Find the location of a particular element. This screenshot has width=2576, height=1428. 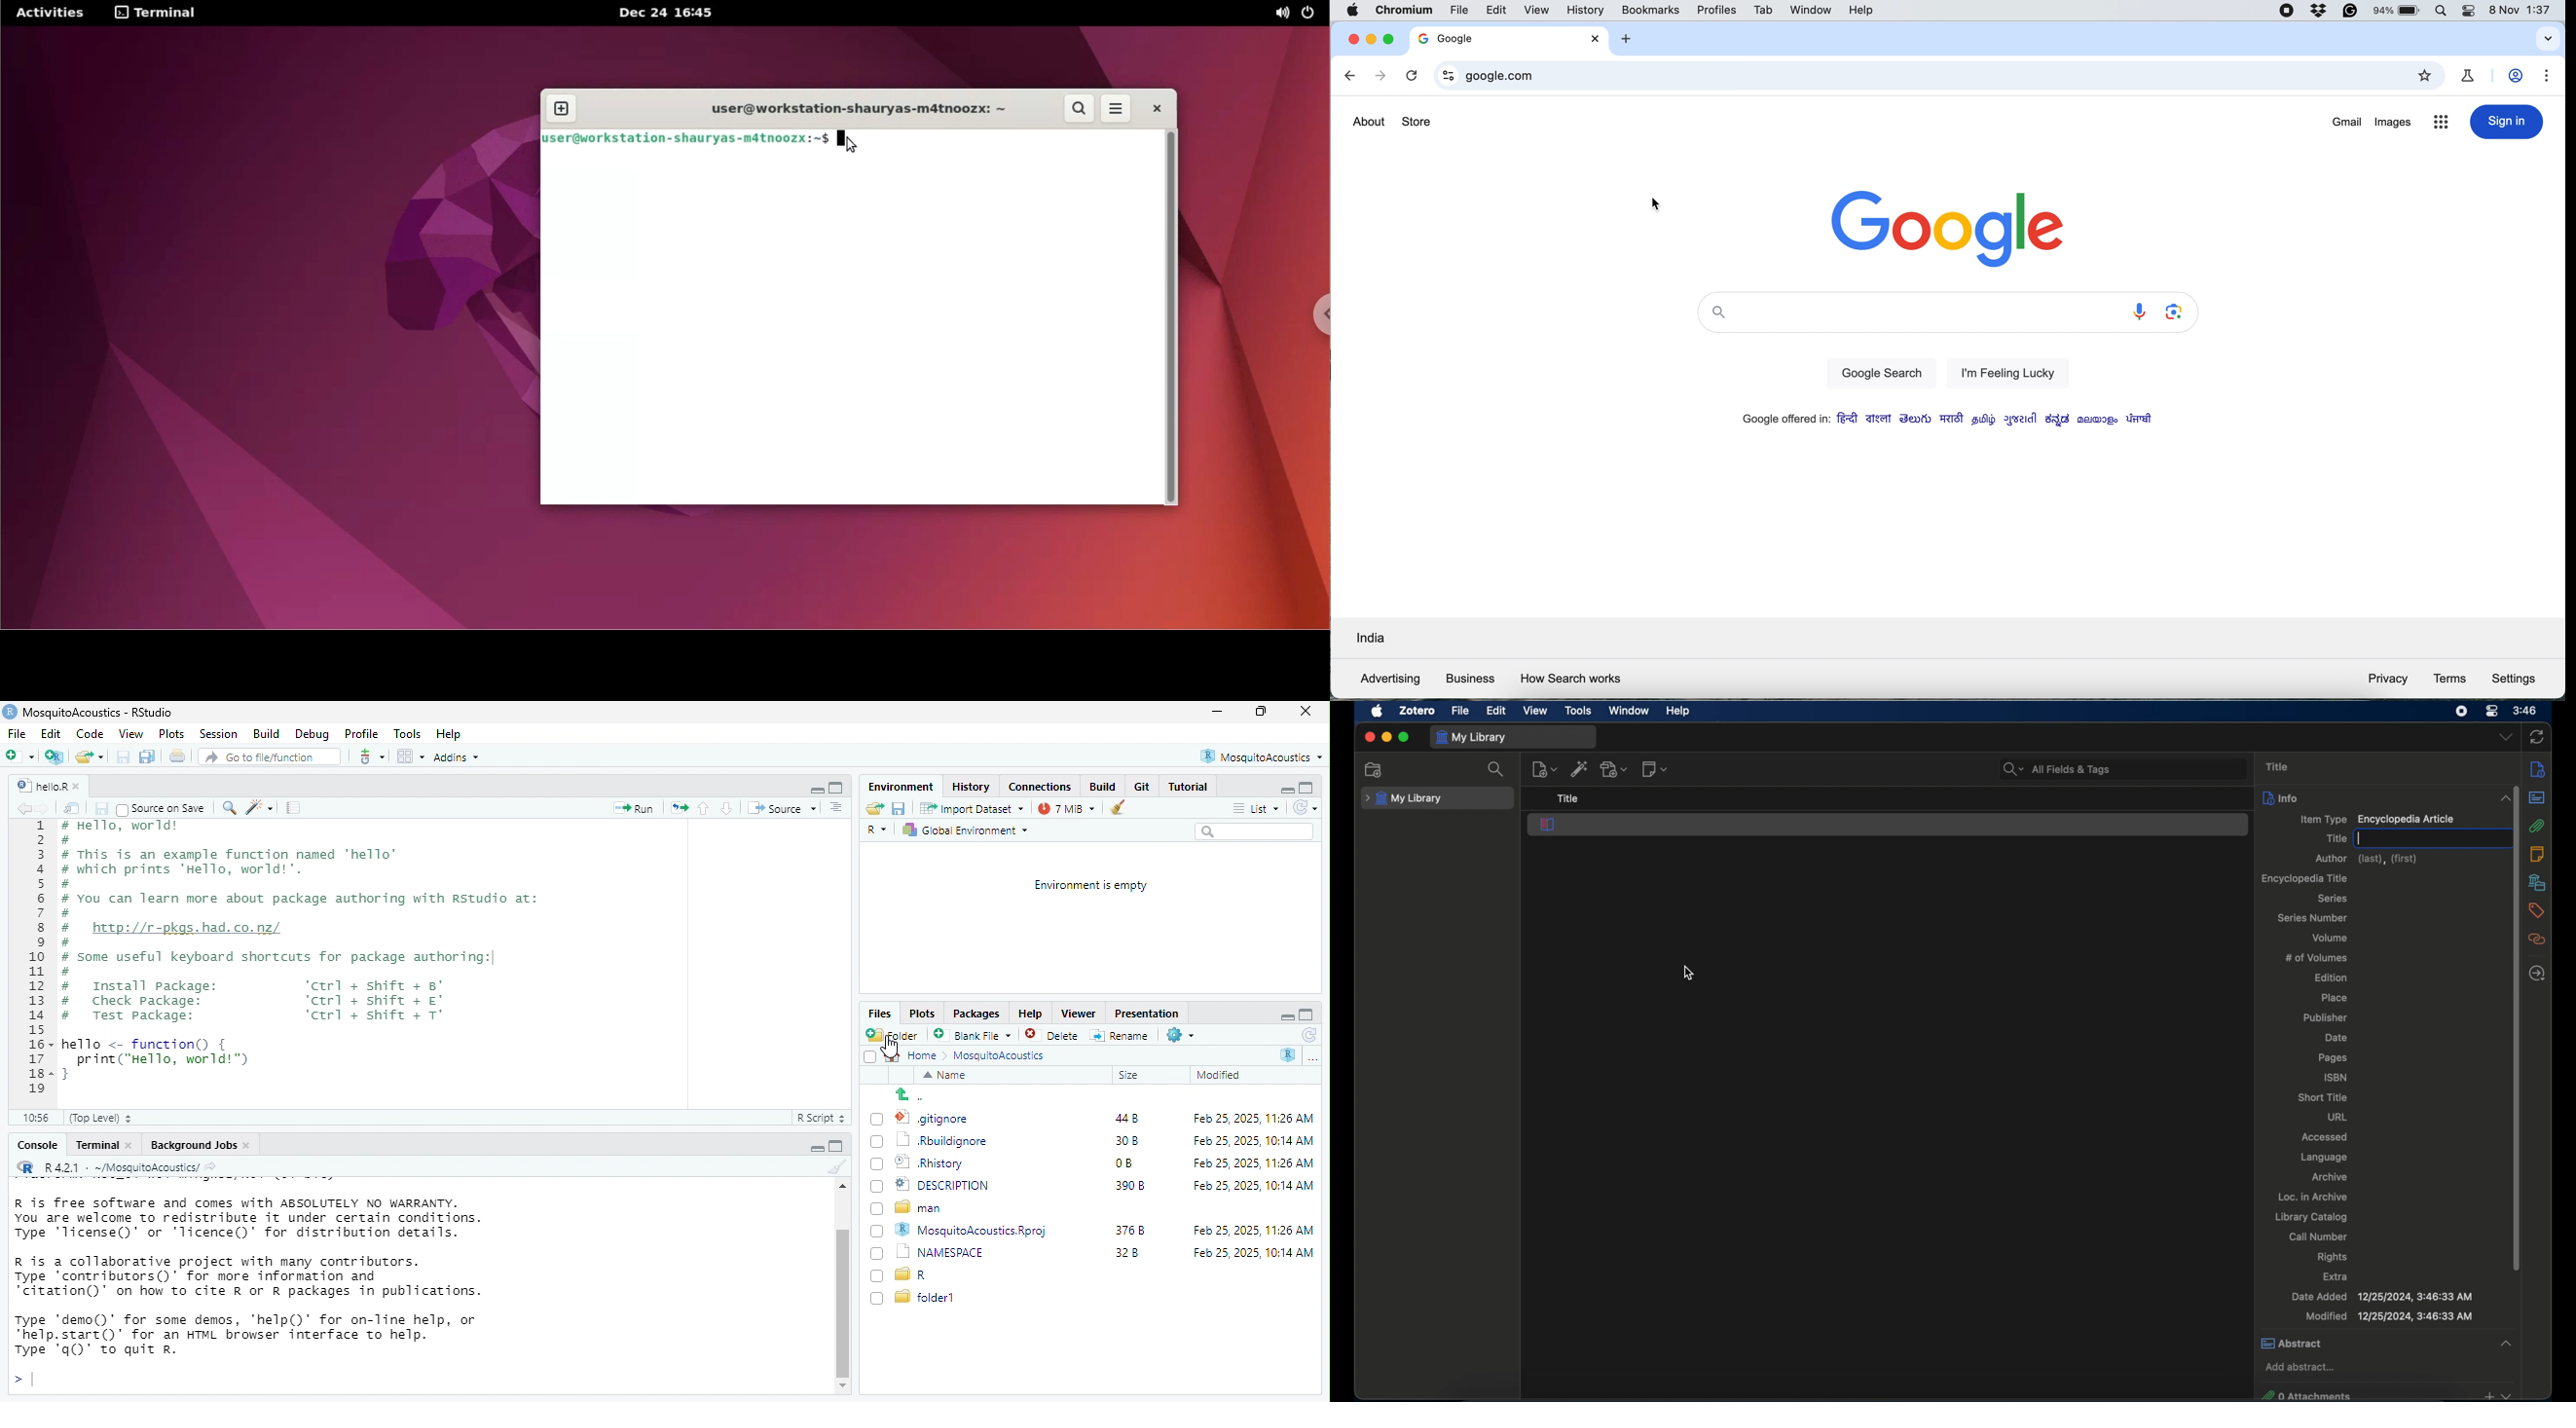

R Script  is located at coordinates (825, 1118).